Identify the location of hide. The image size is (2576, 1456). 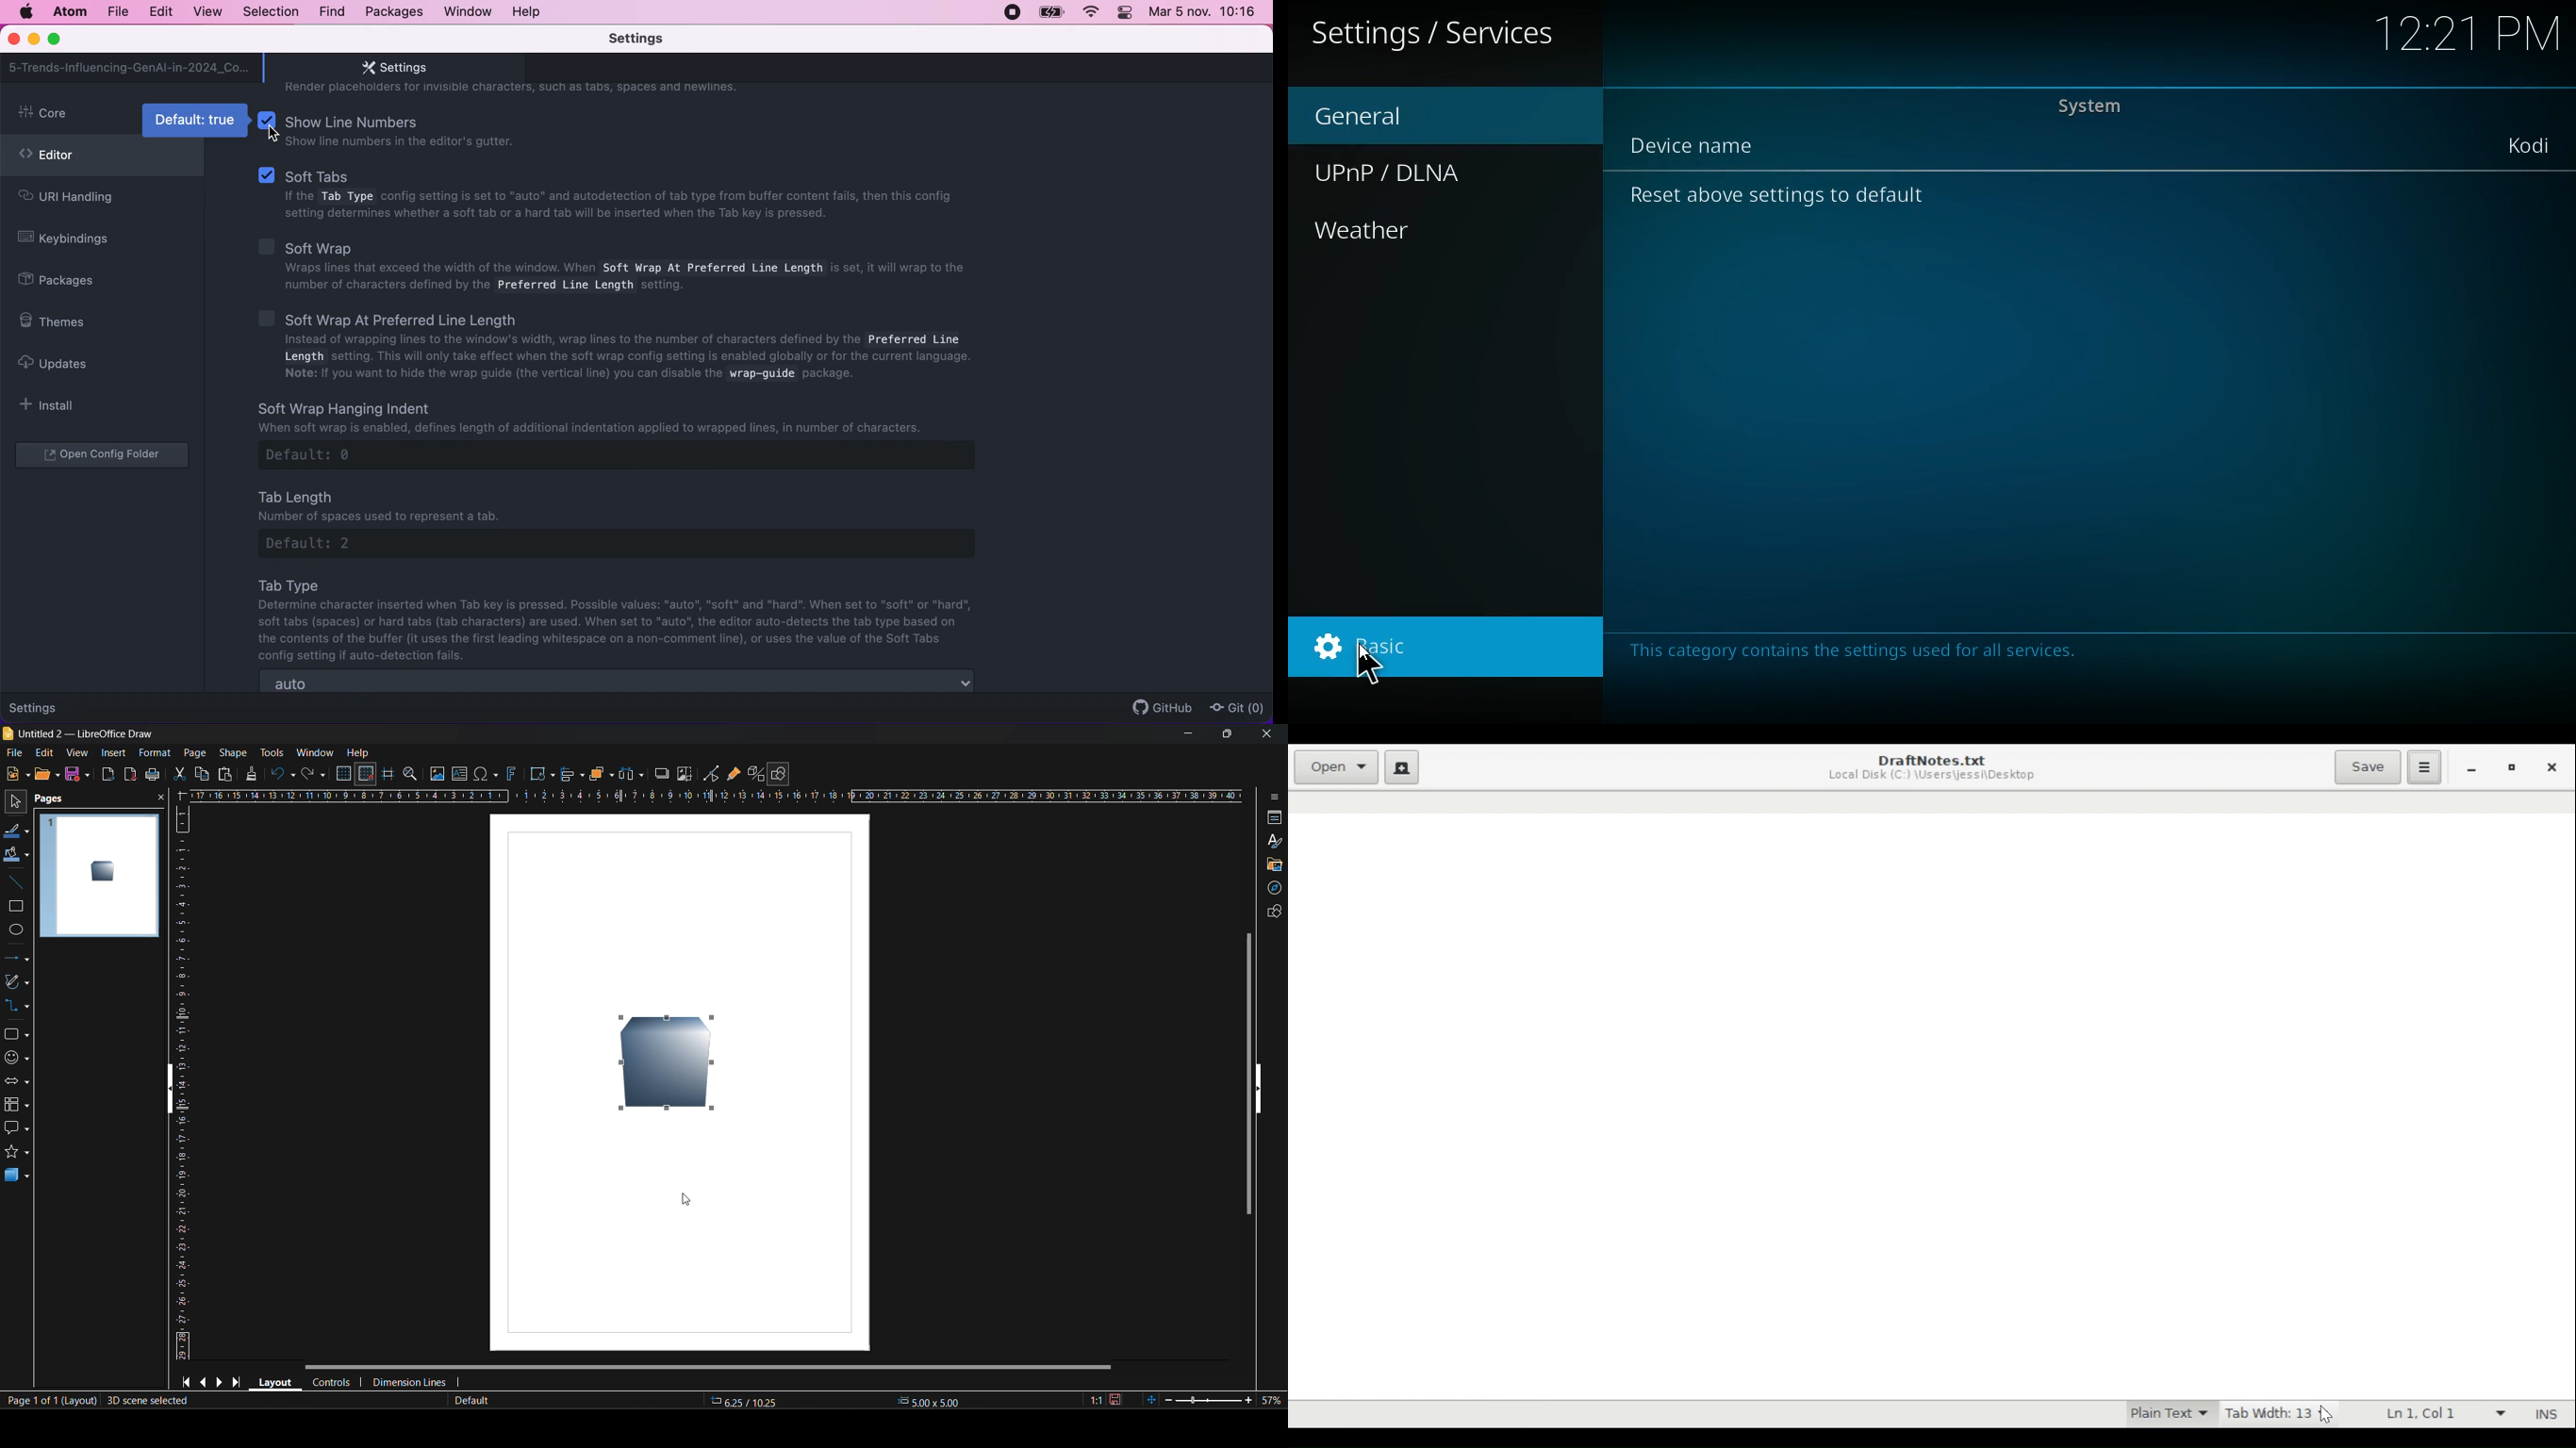
(1258, 1088).